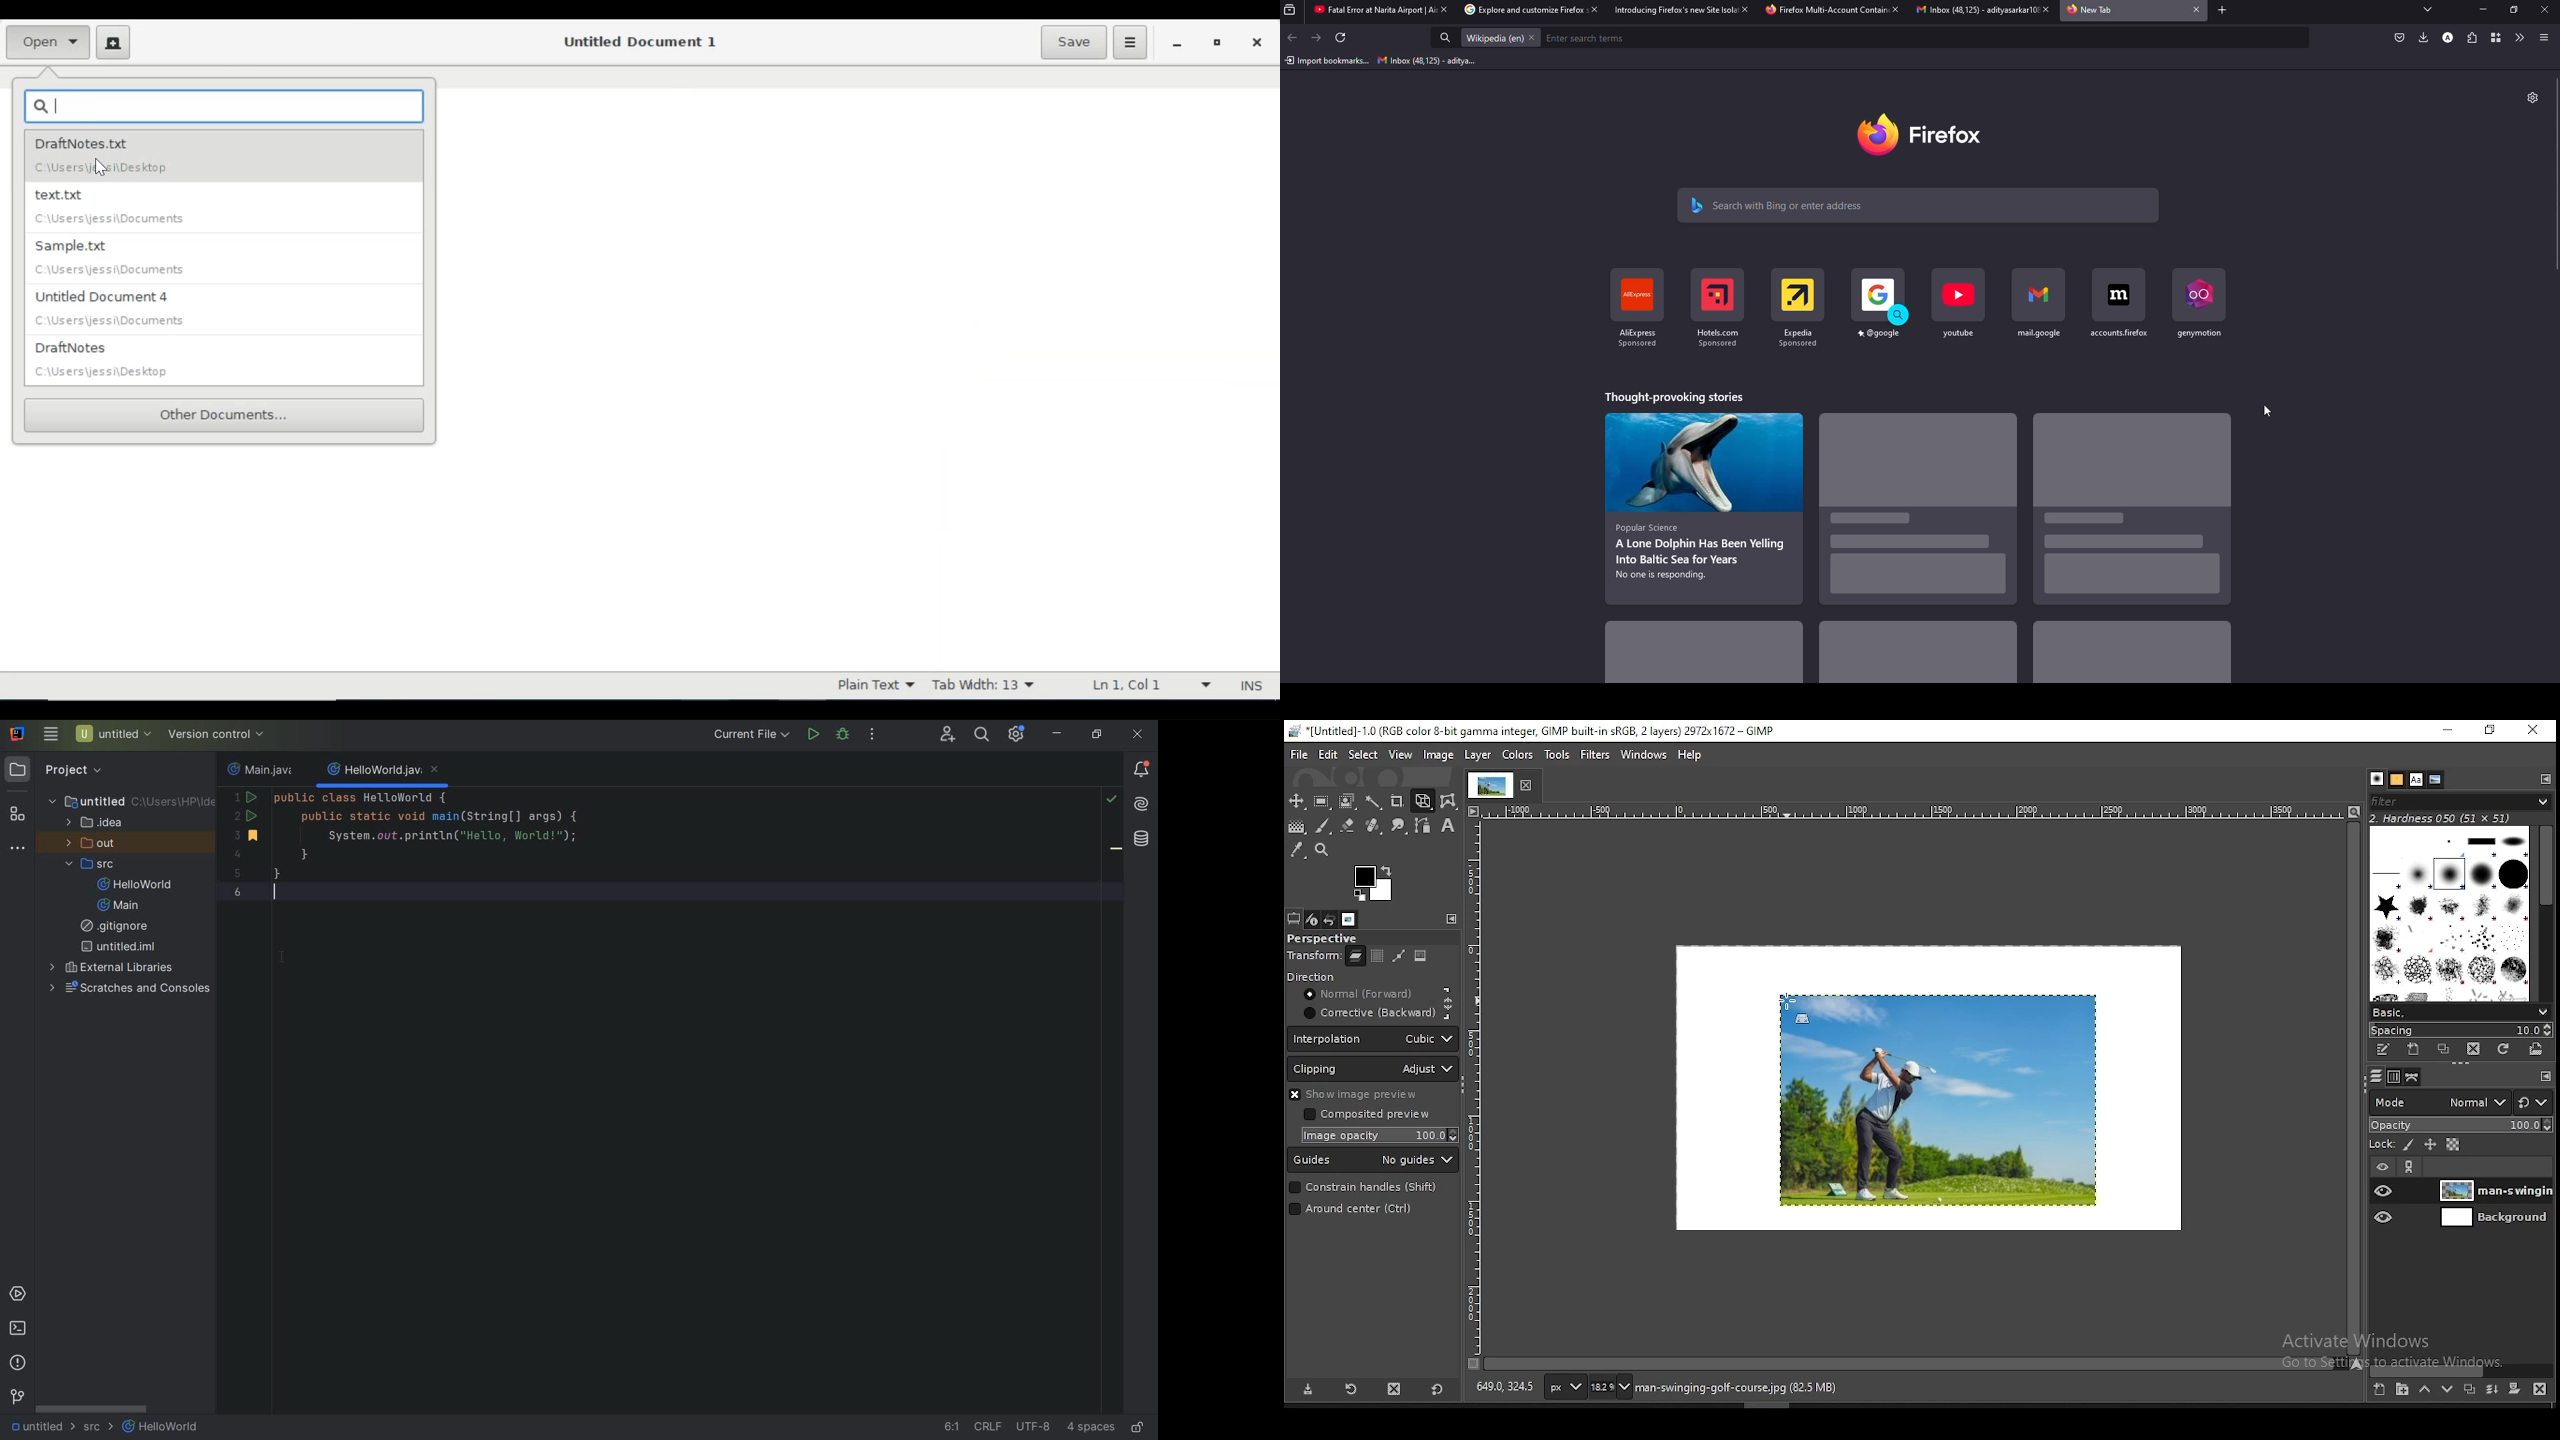  Describe the element at coordinates (1716, 308) in the screenshot. I see `shortcut` at that location.